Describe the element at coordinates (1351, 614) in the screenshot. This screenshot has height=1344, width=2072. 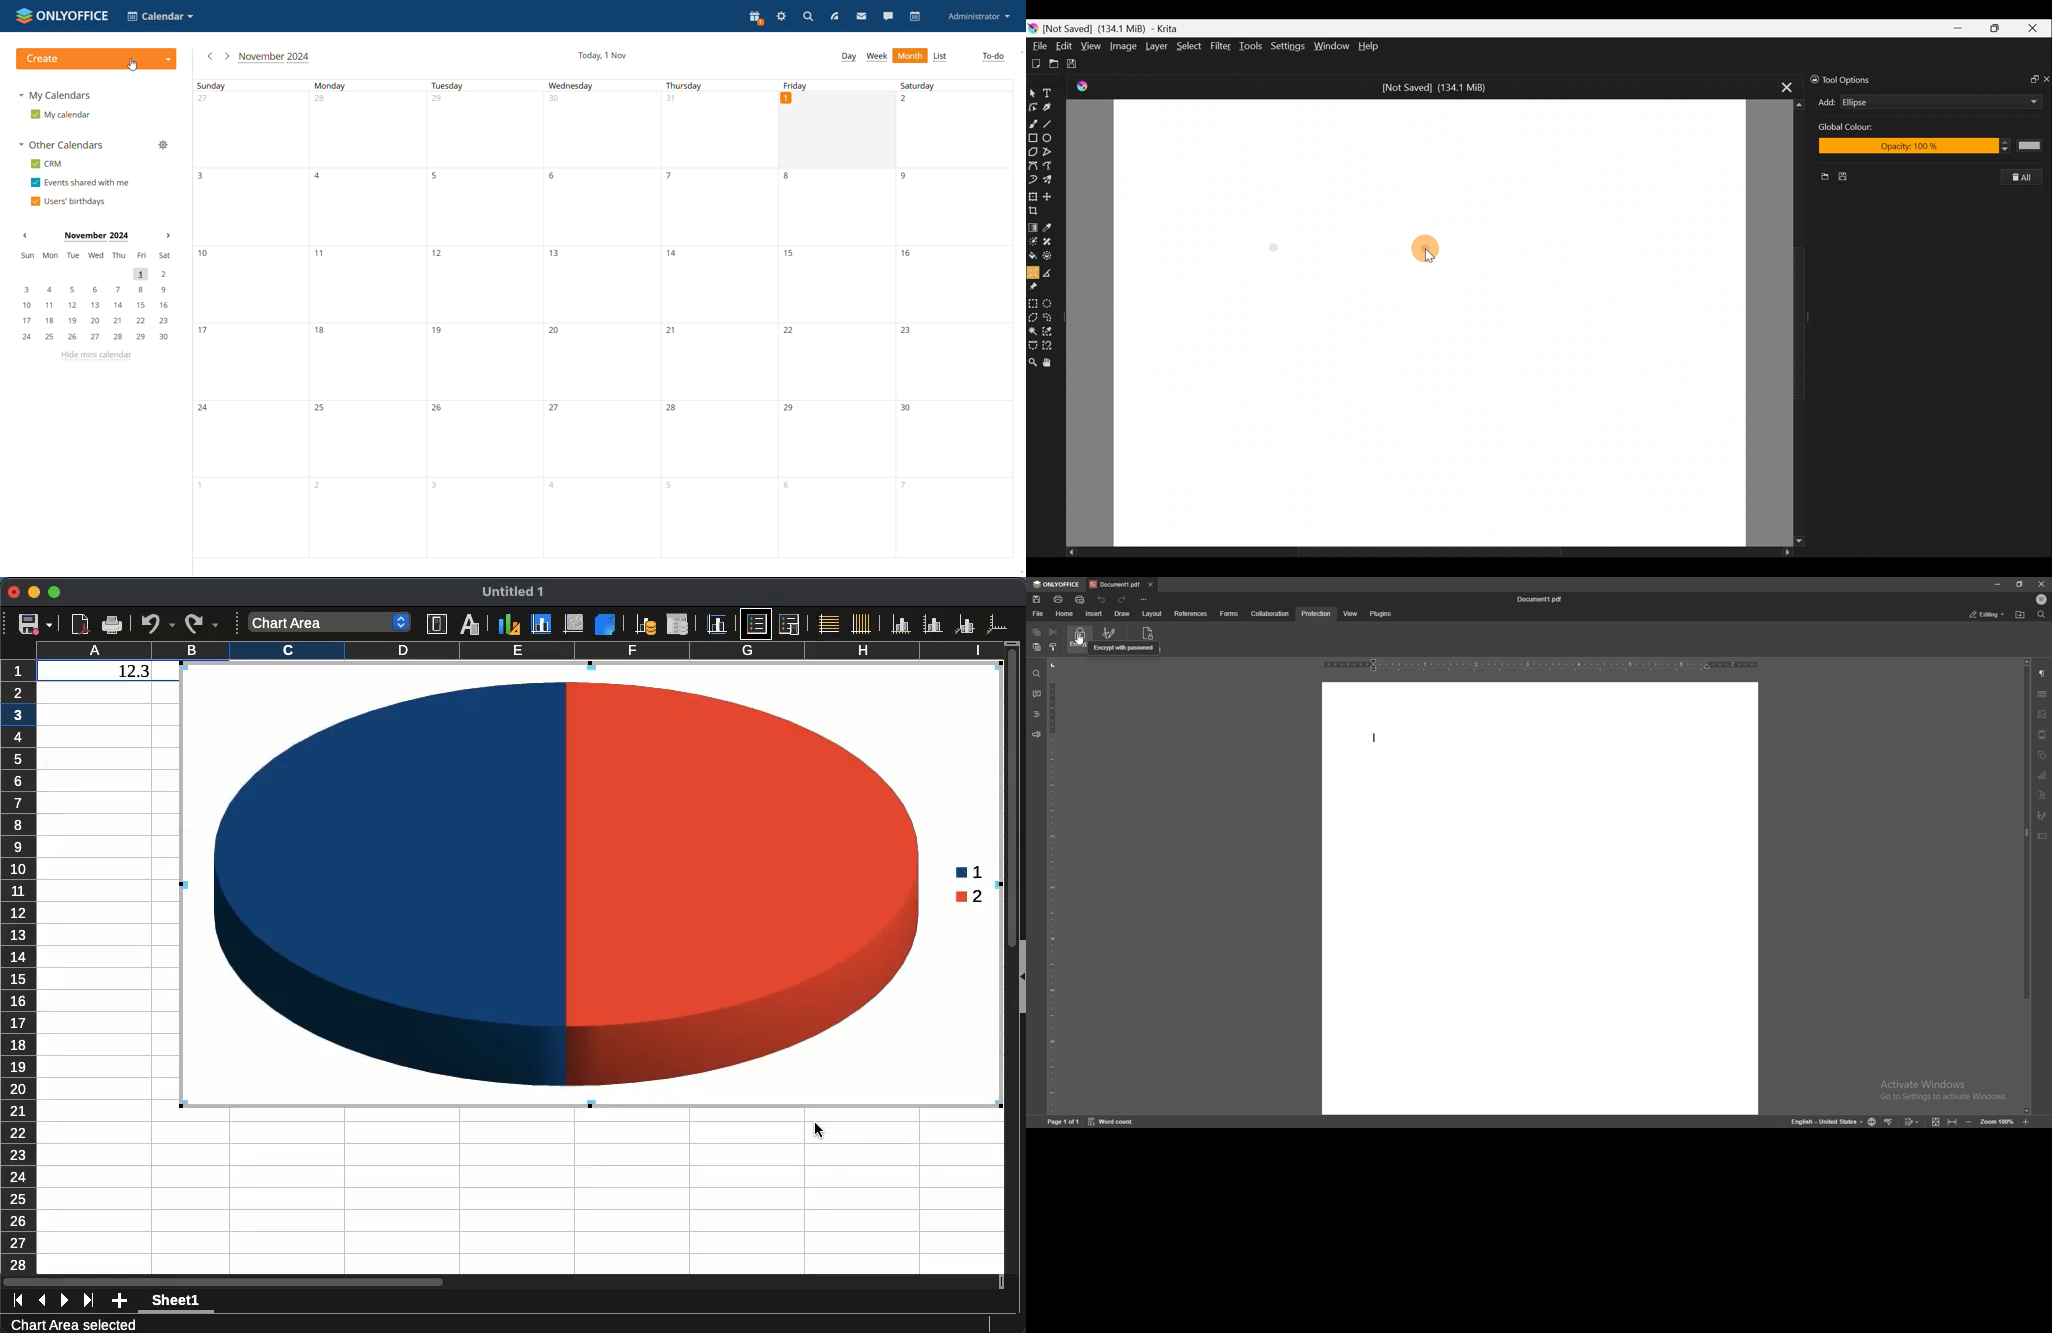
I see `view` at that location.